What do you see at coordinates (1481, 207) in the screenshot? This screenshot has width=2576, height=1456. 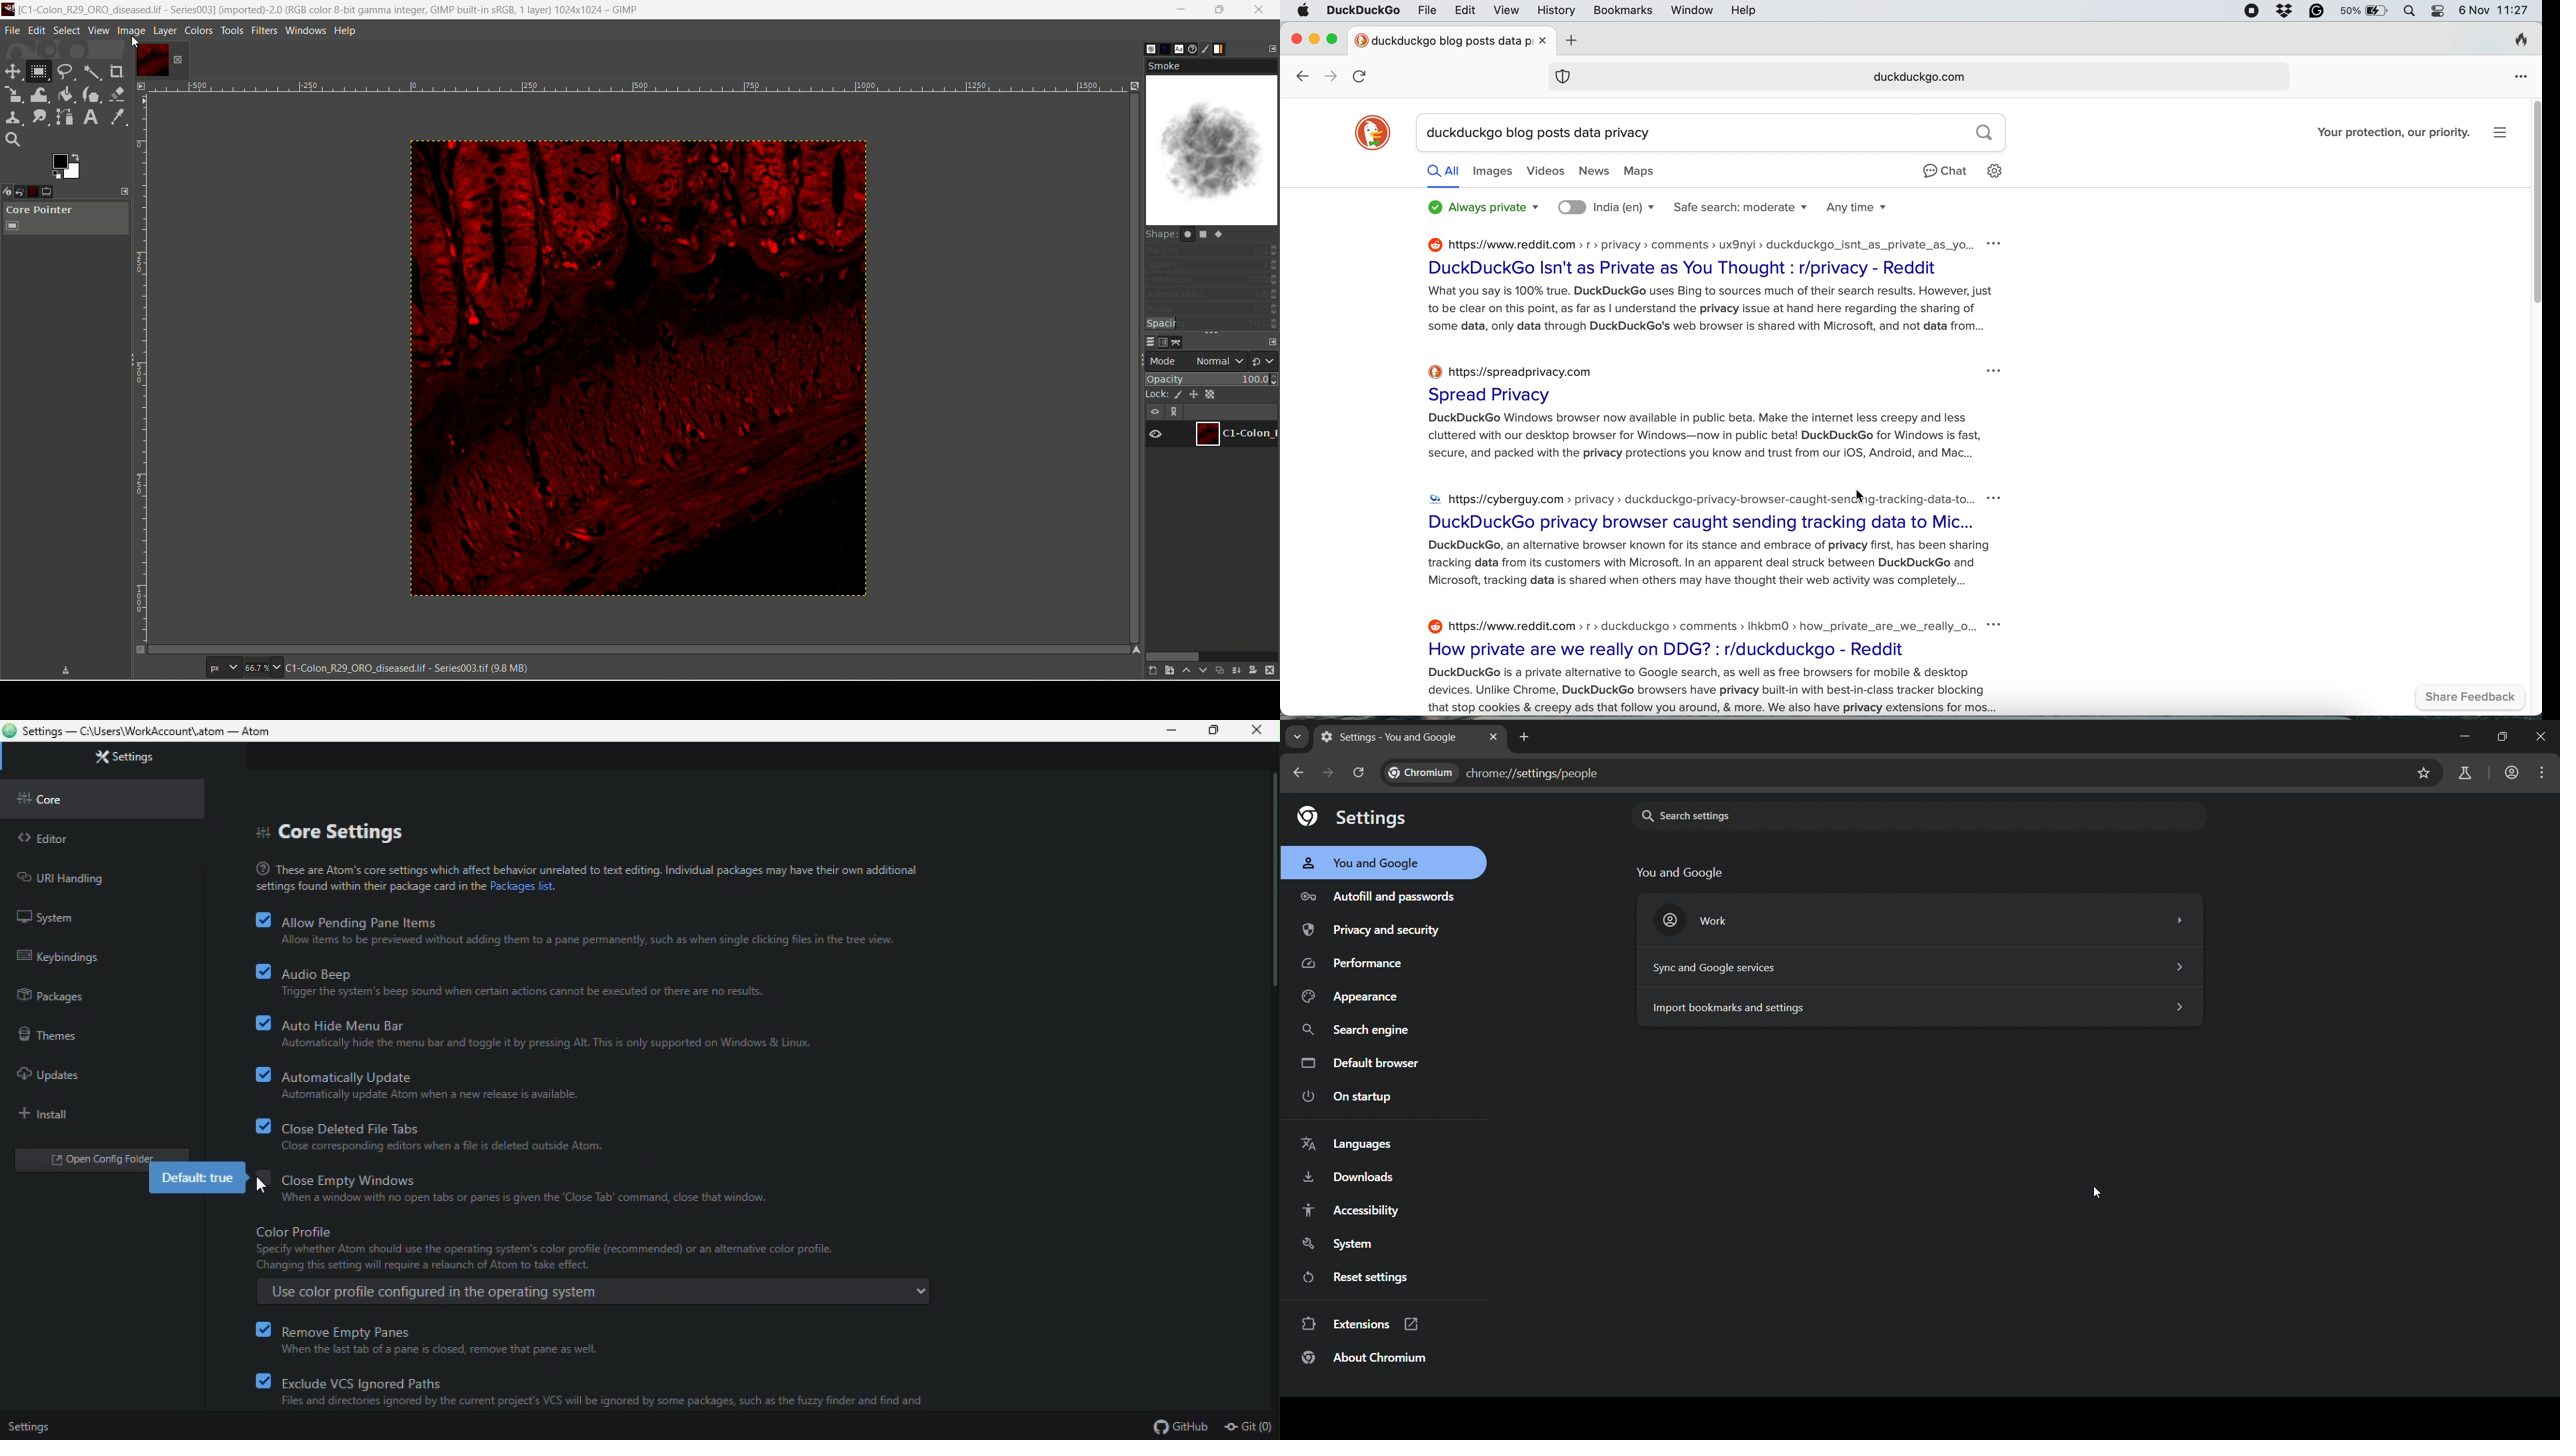 I see `text` at bounding box center [1481, 207].